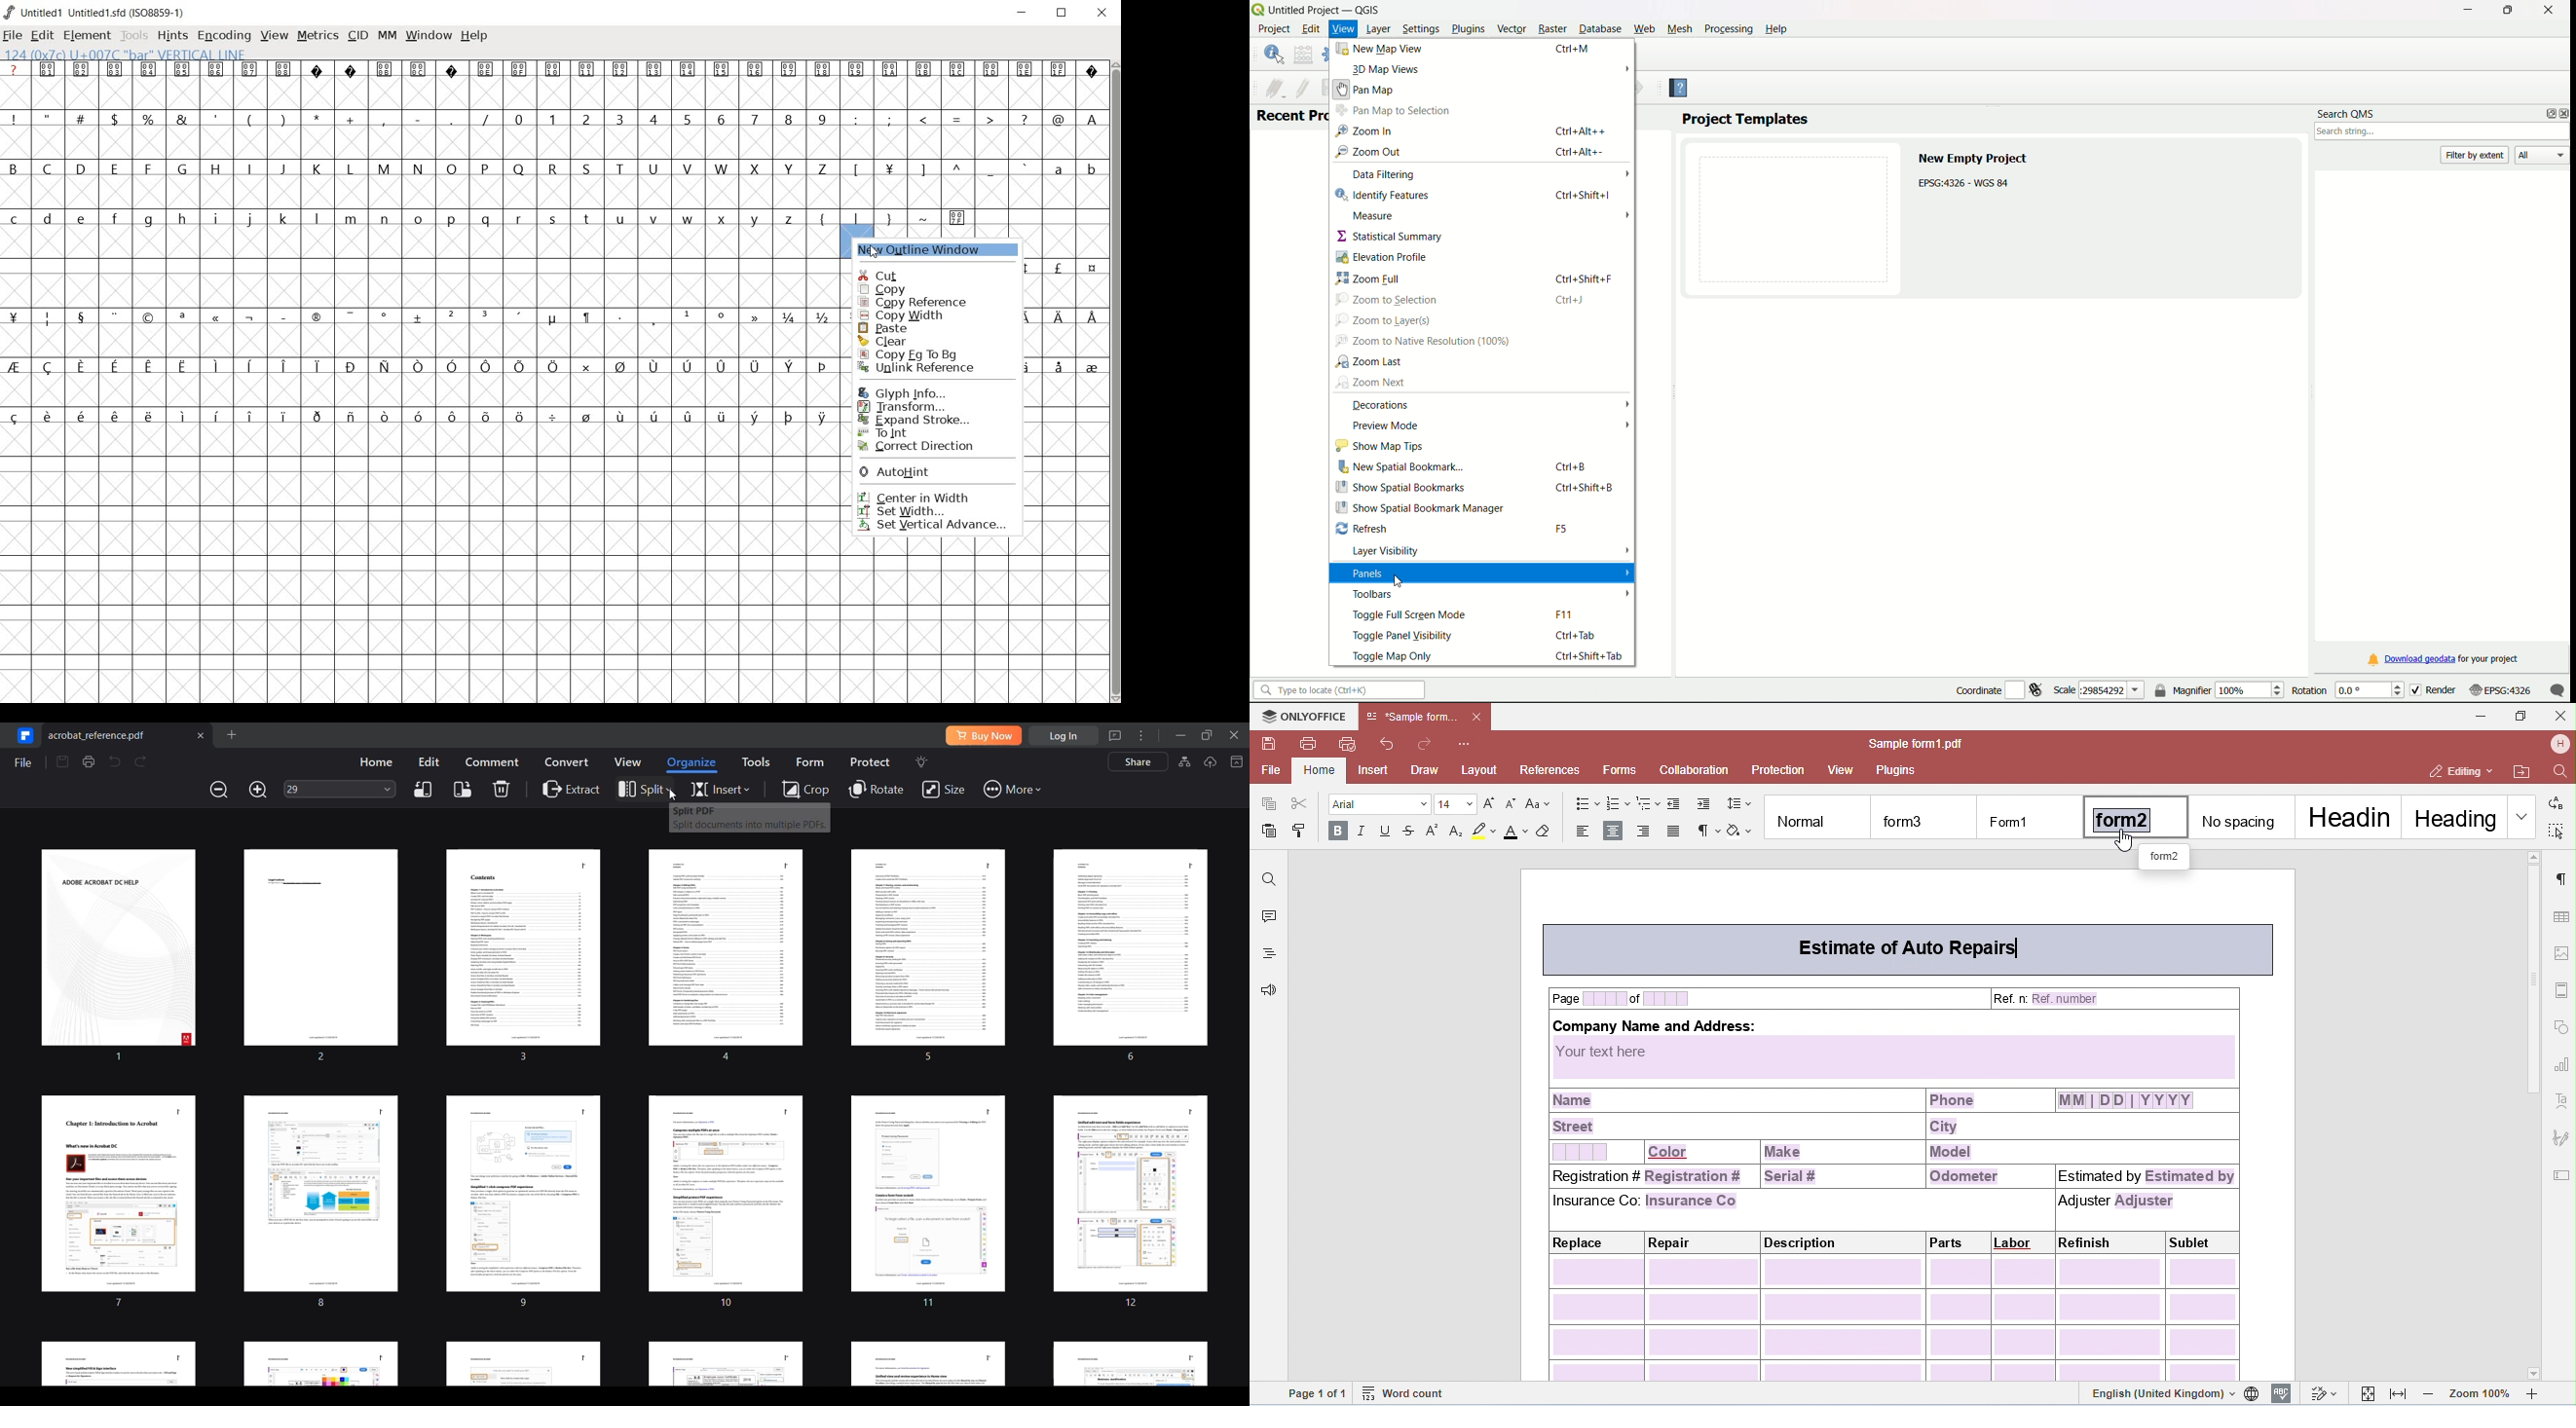  I want to click on AutoHint, so click(934, 474).